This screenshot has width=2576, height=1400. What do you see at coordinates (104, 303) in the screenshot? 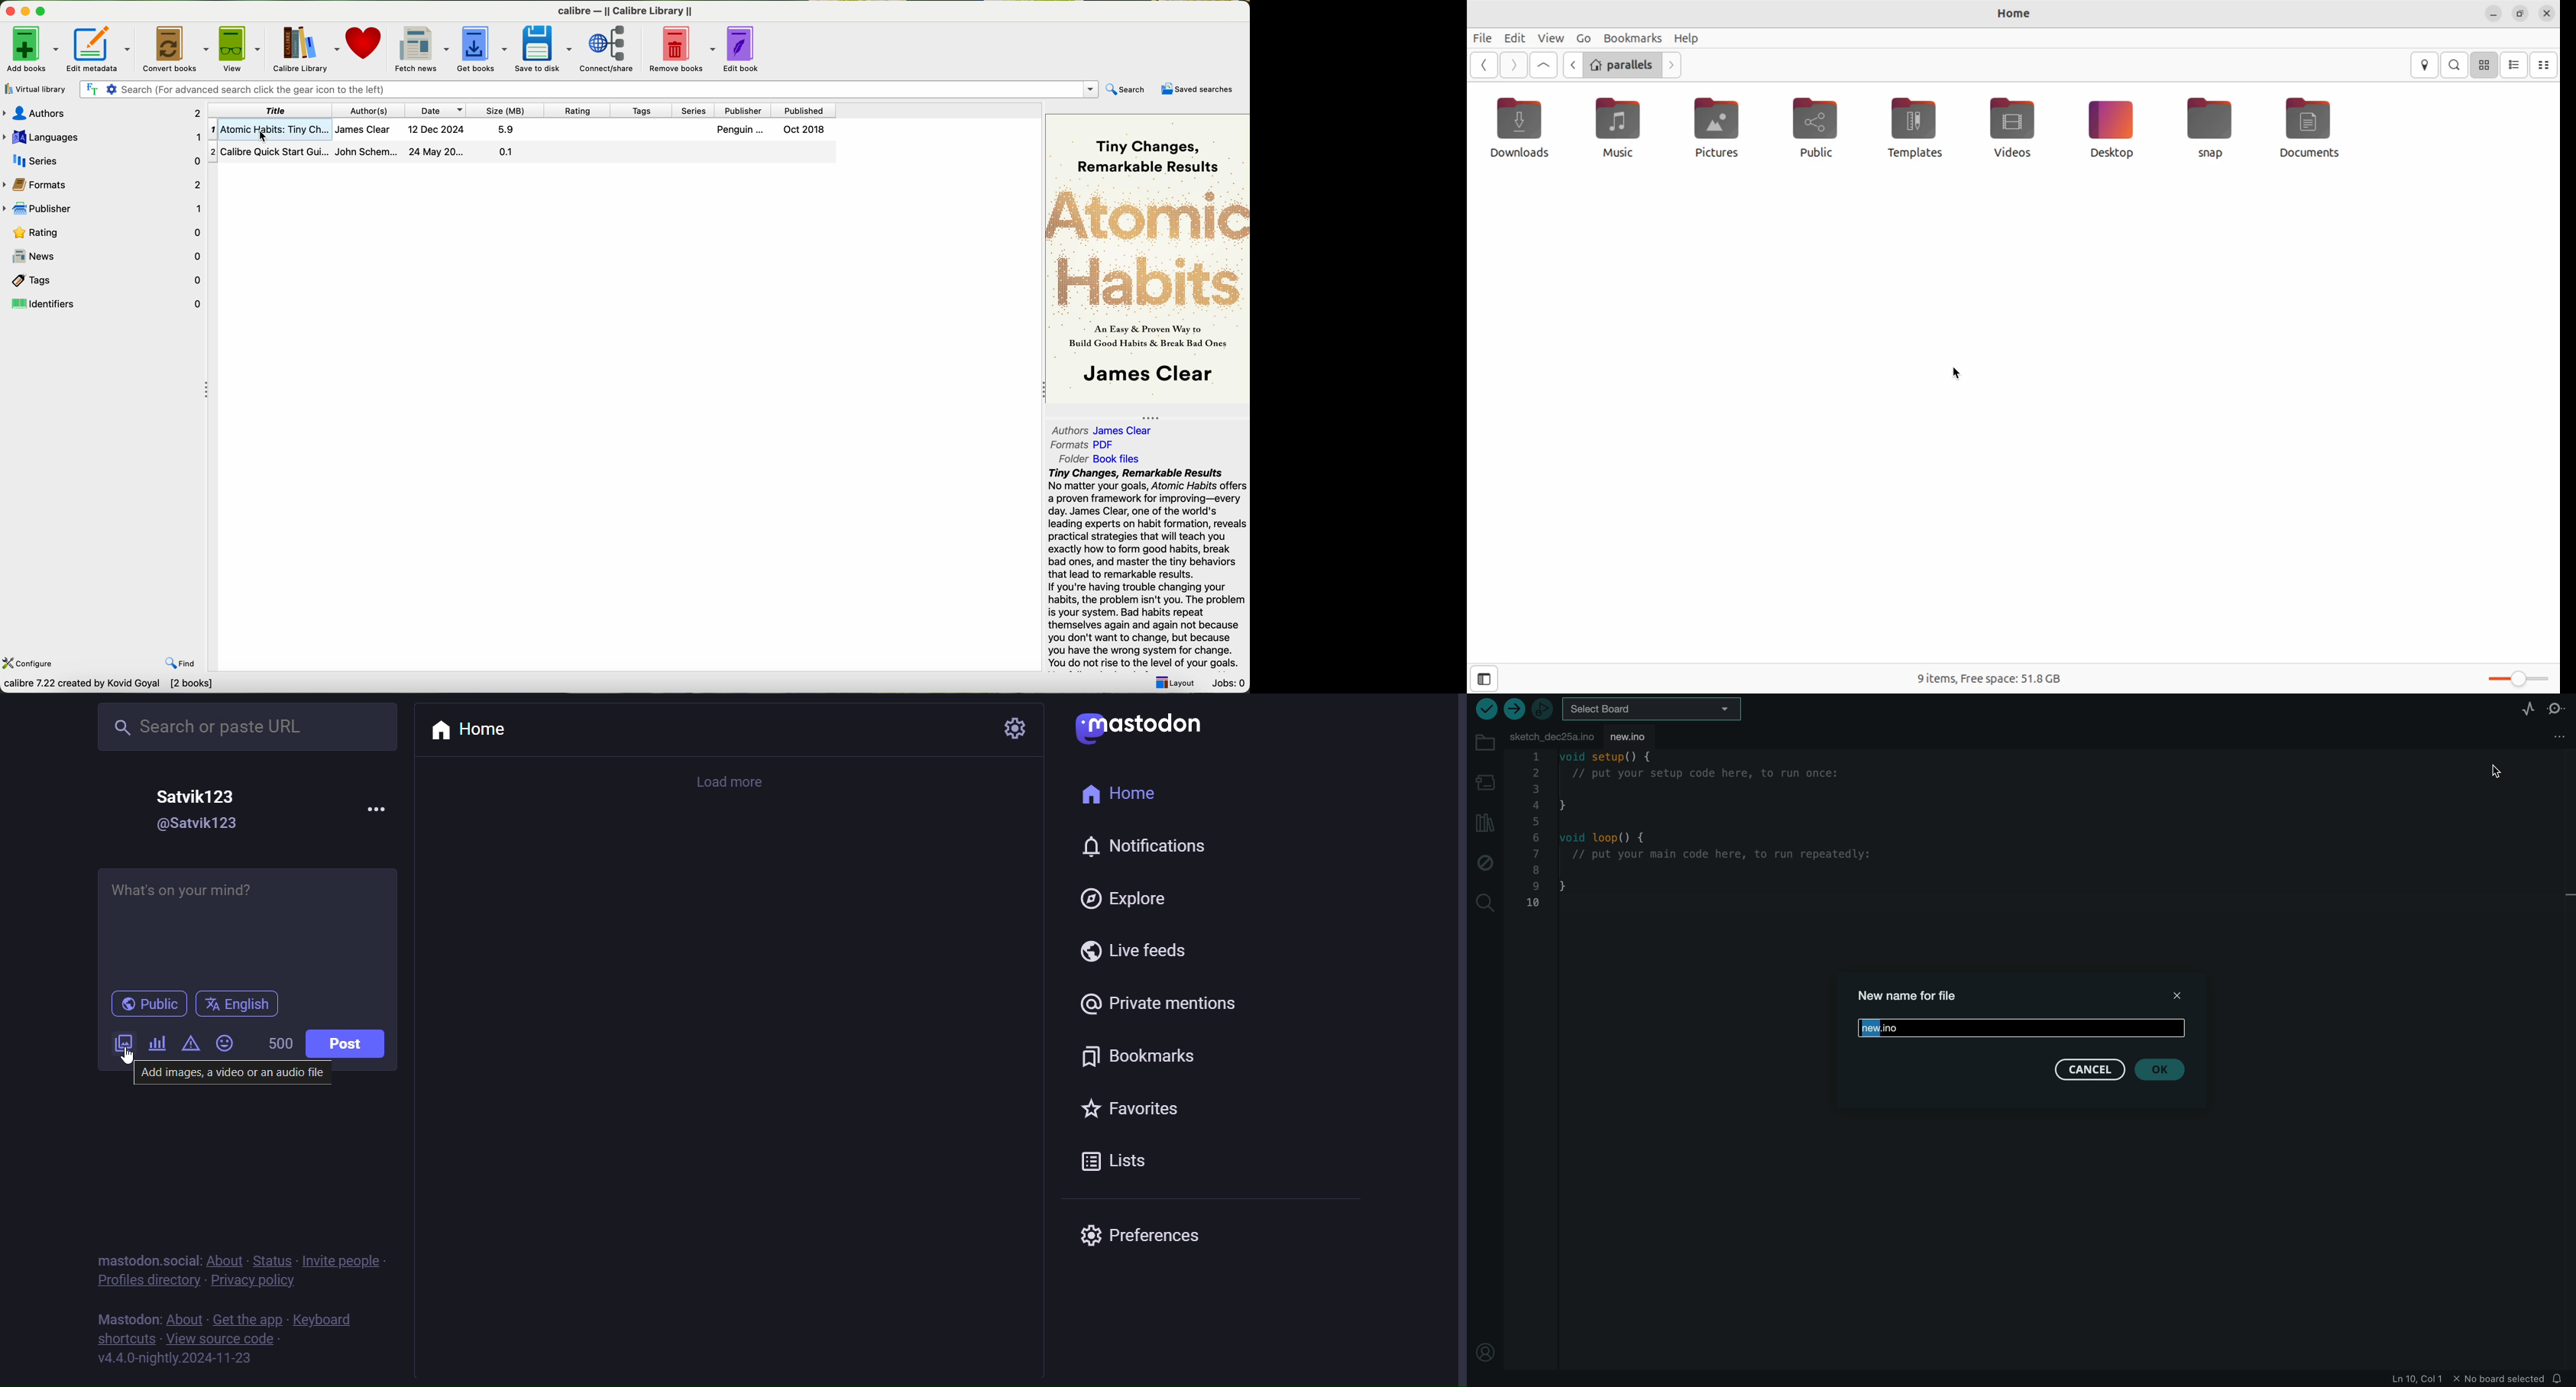
I see `identifiers` at bounding box center [104, 303].